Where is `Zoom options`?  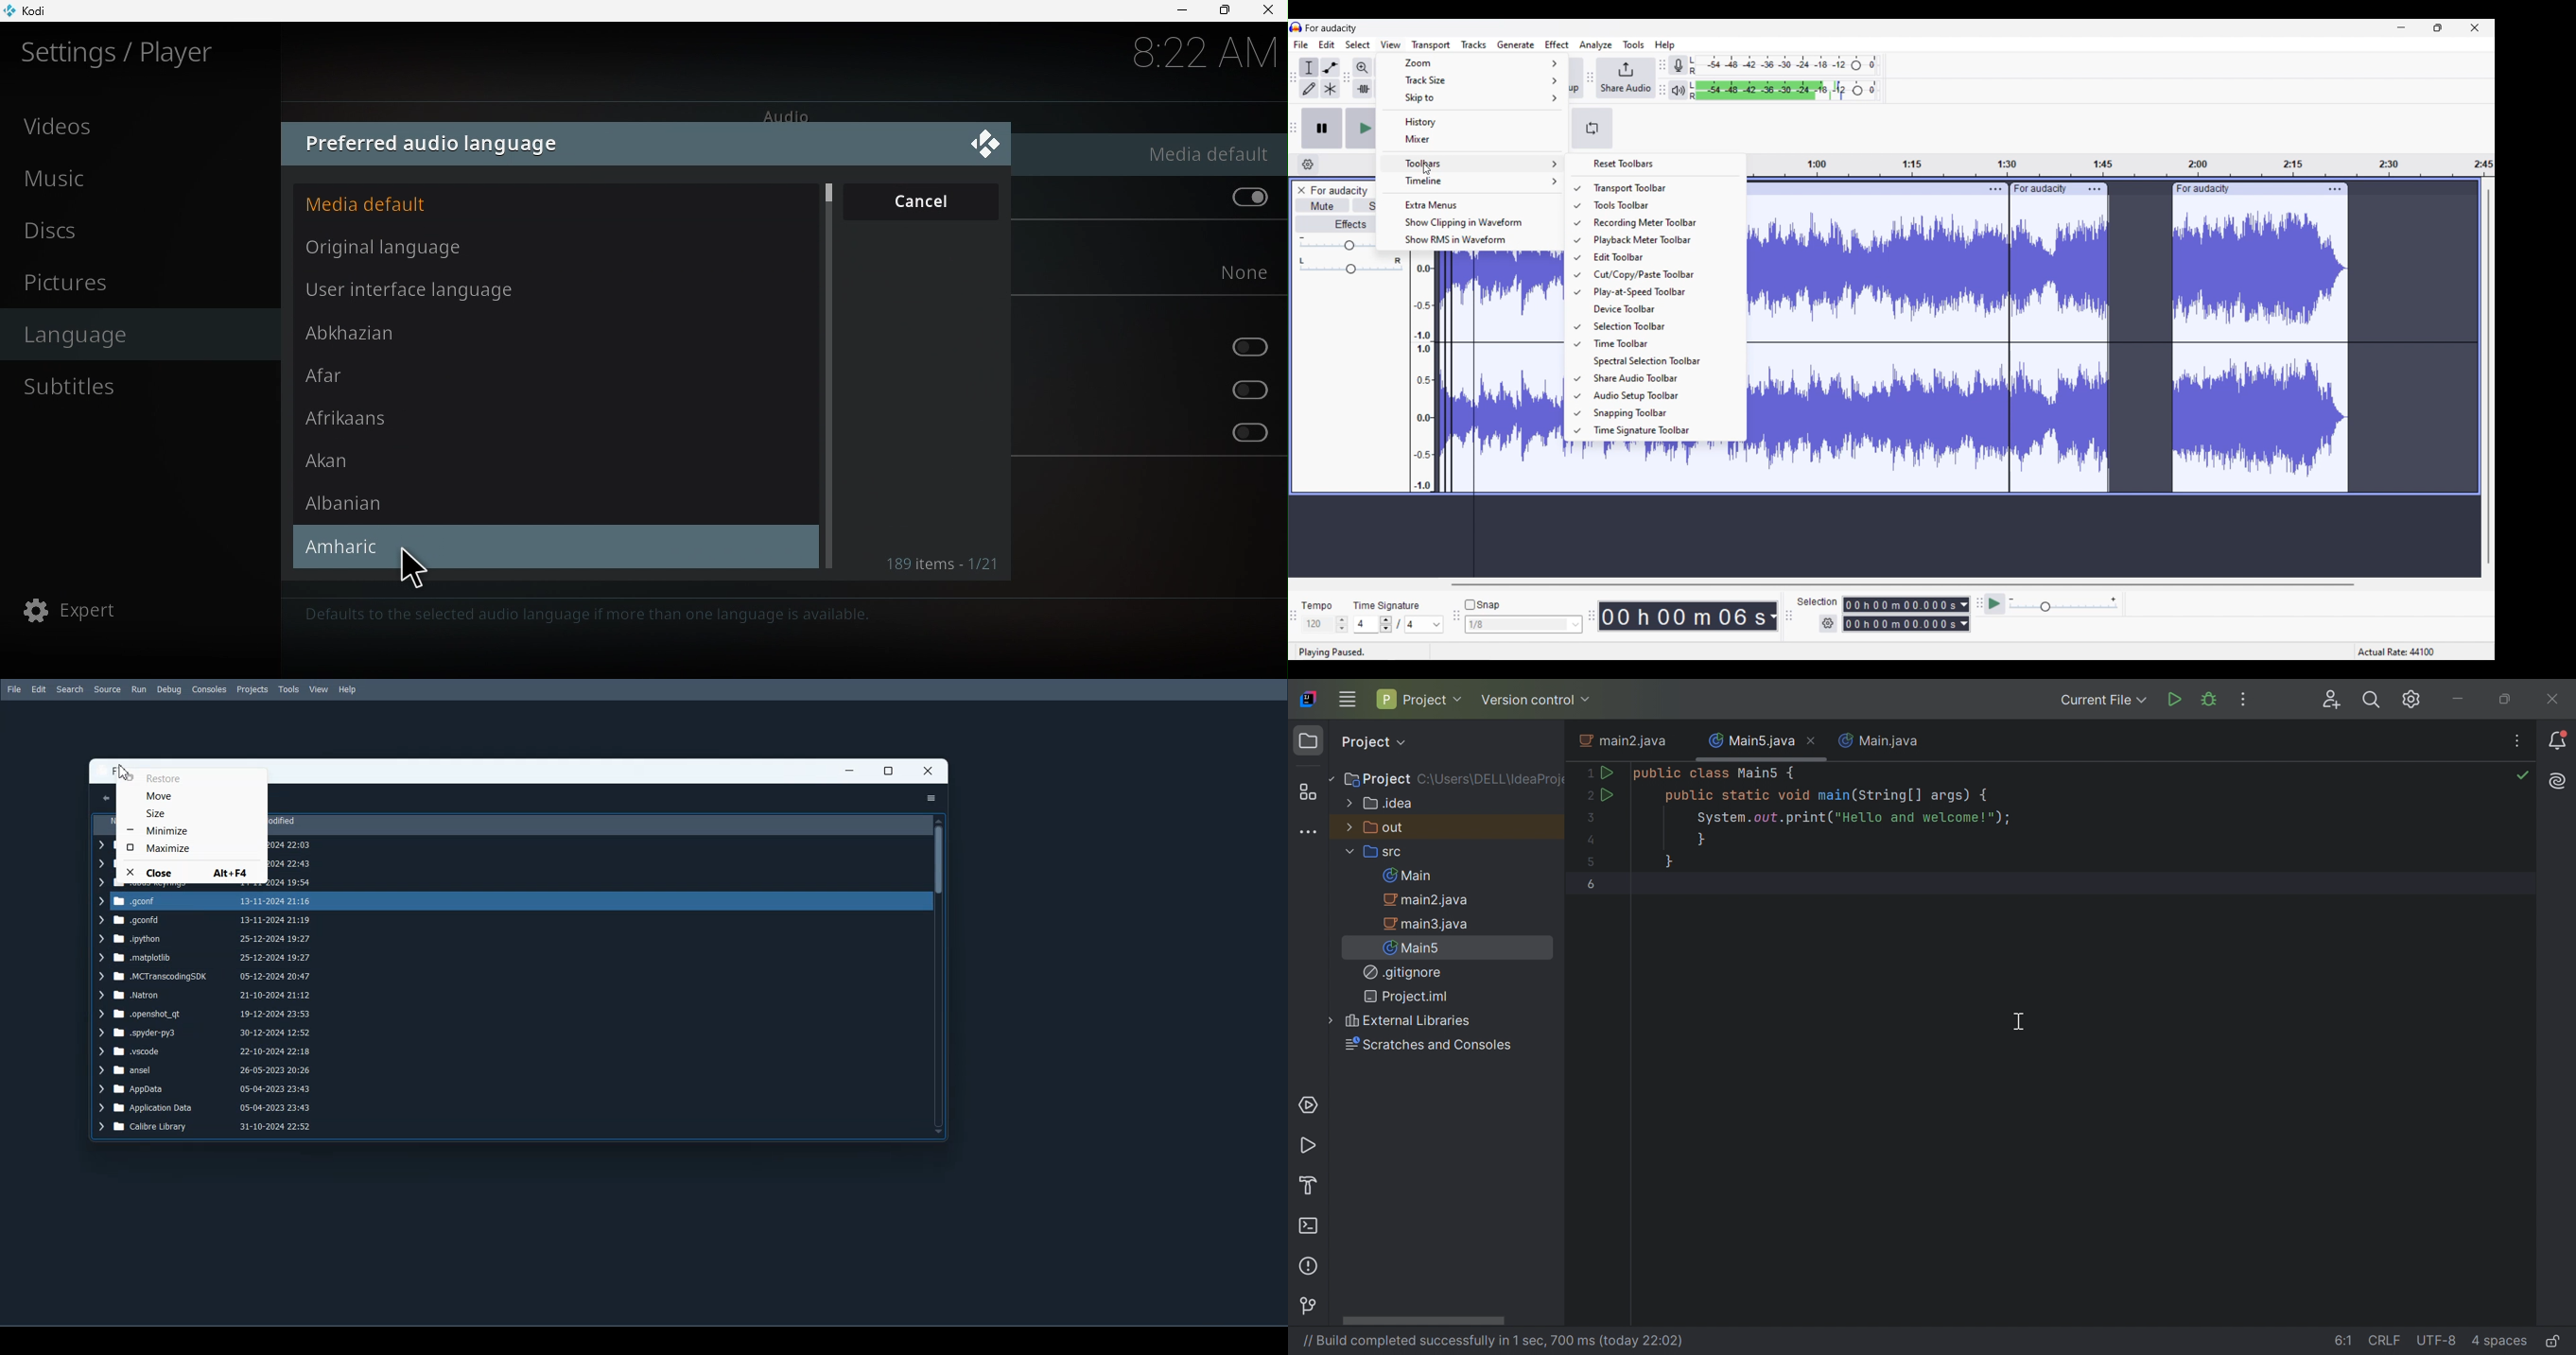
Zoom options is located at coordinates (1472, 63).